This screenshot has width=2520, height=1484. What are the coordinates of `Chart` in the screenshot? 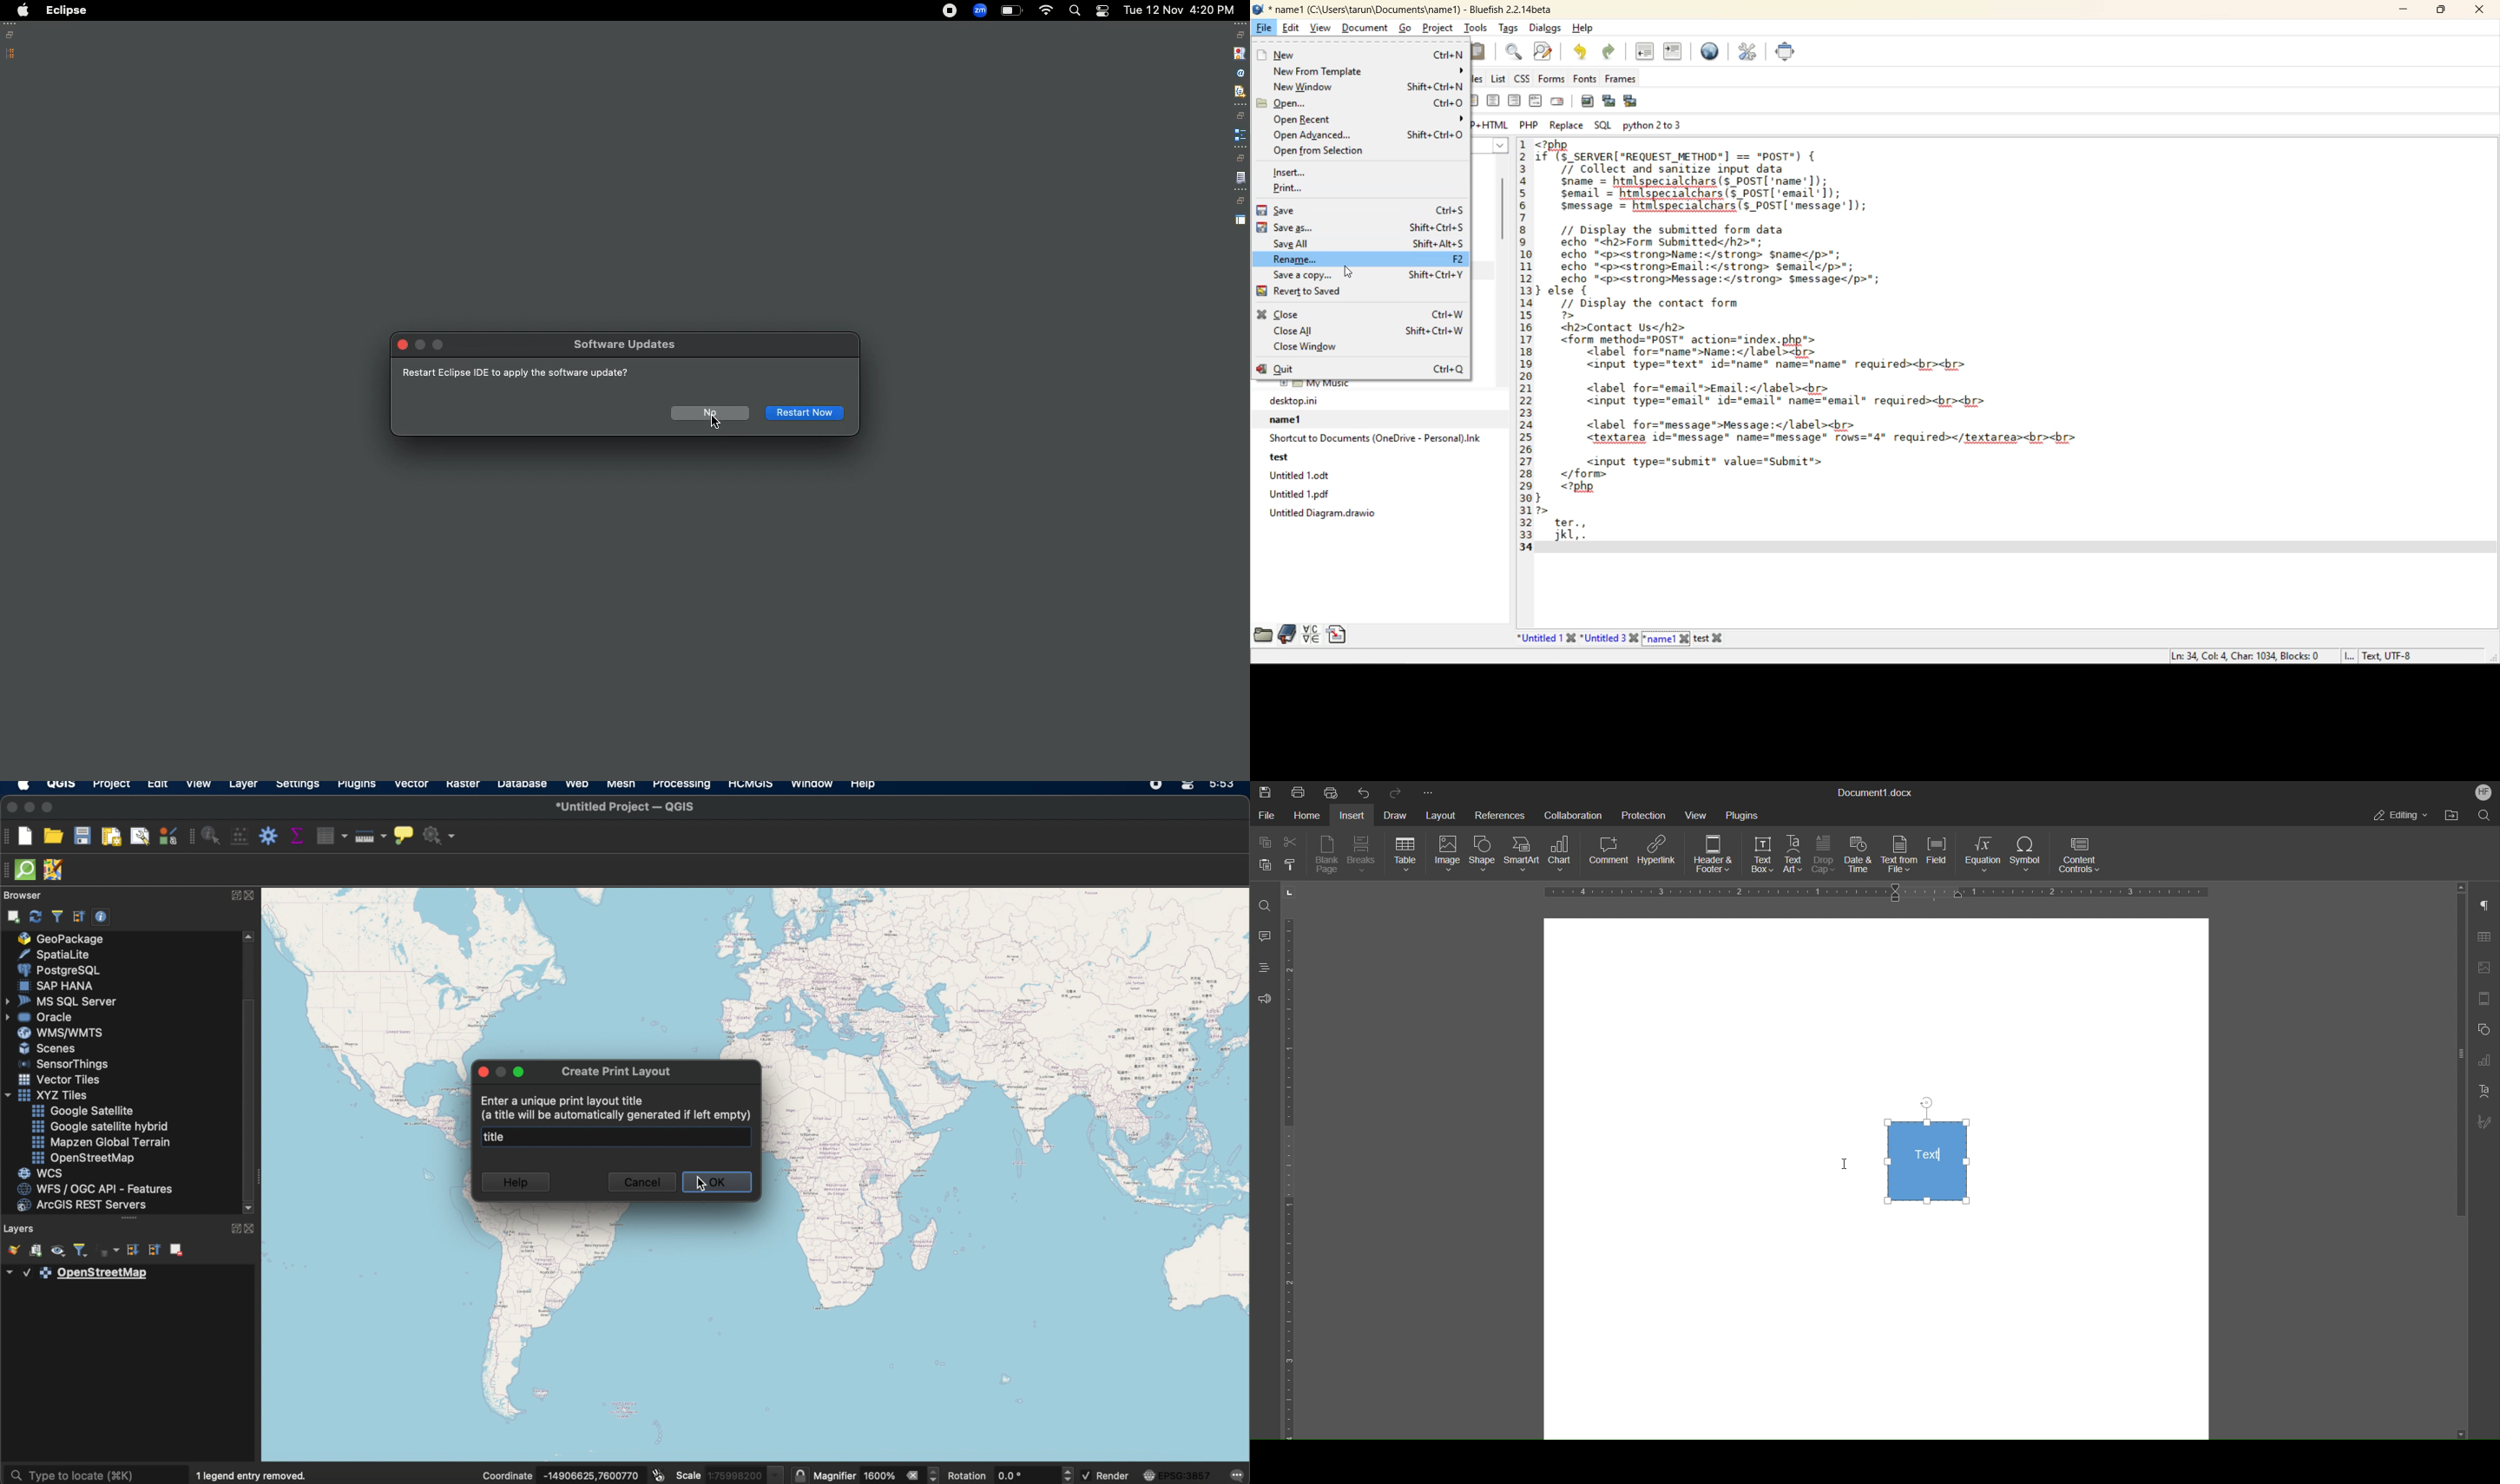 It's located at (1565, 856).